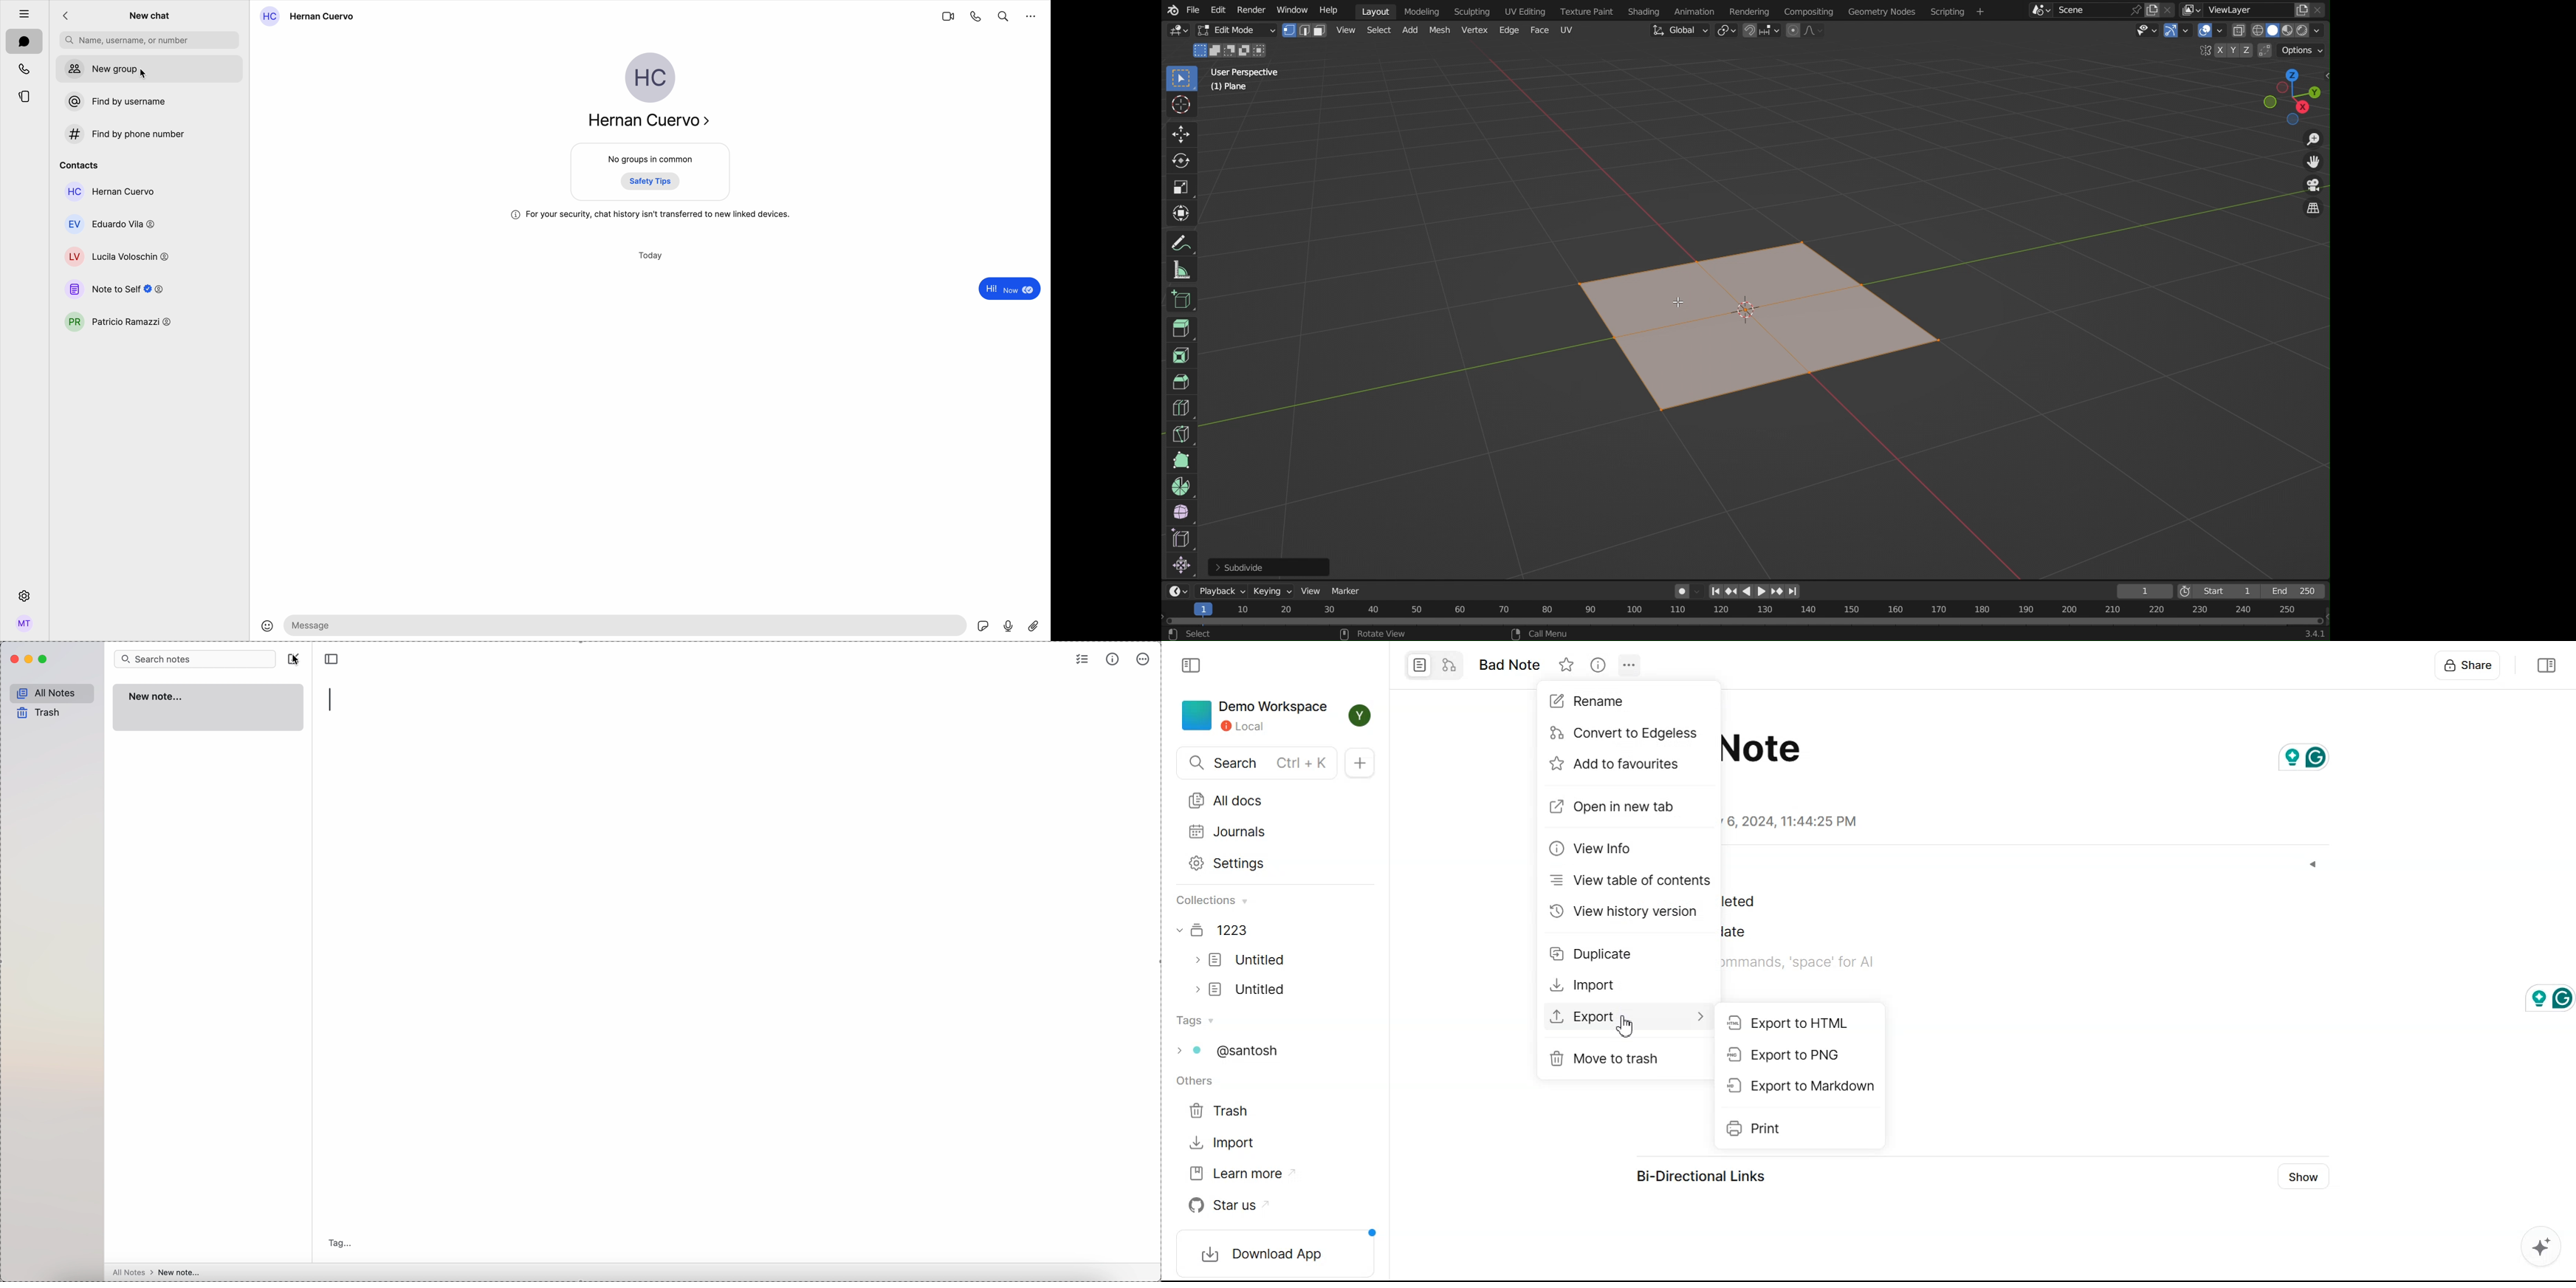  What do you see at coordinates (148, 76) in the screenshot?
I see `cursor` at bounding box center [148, 76].